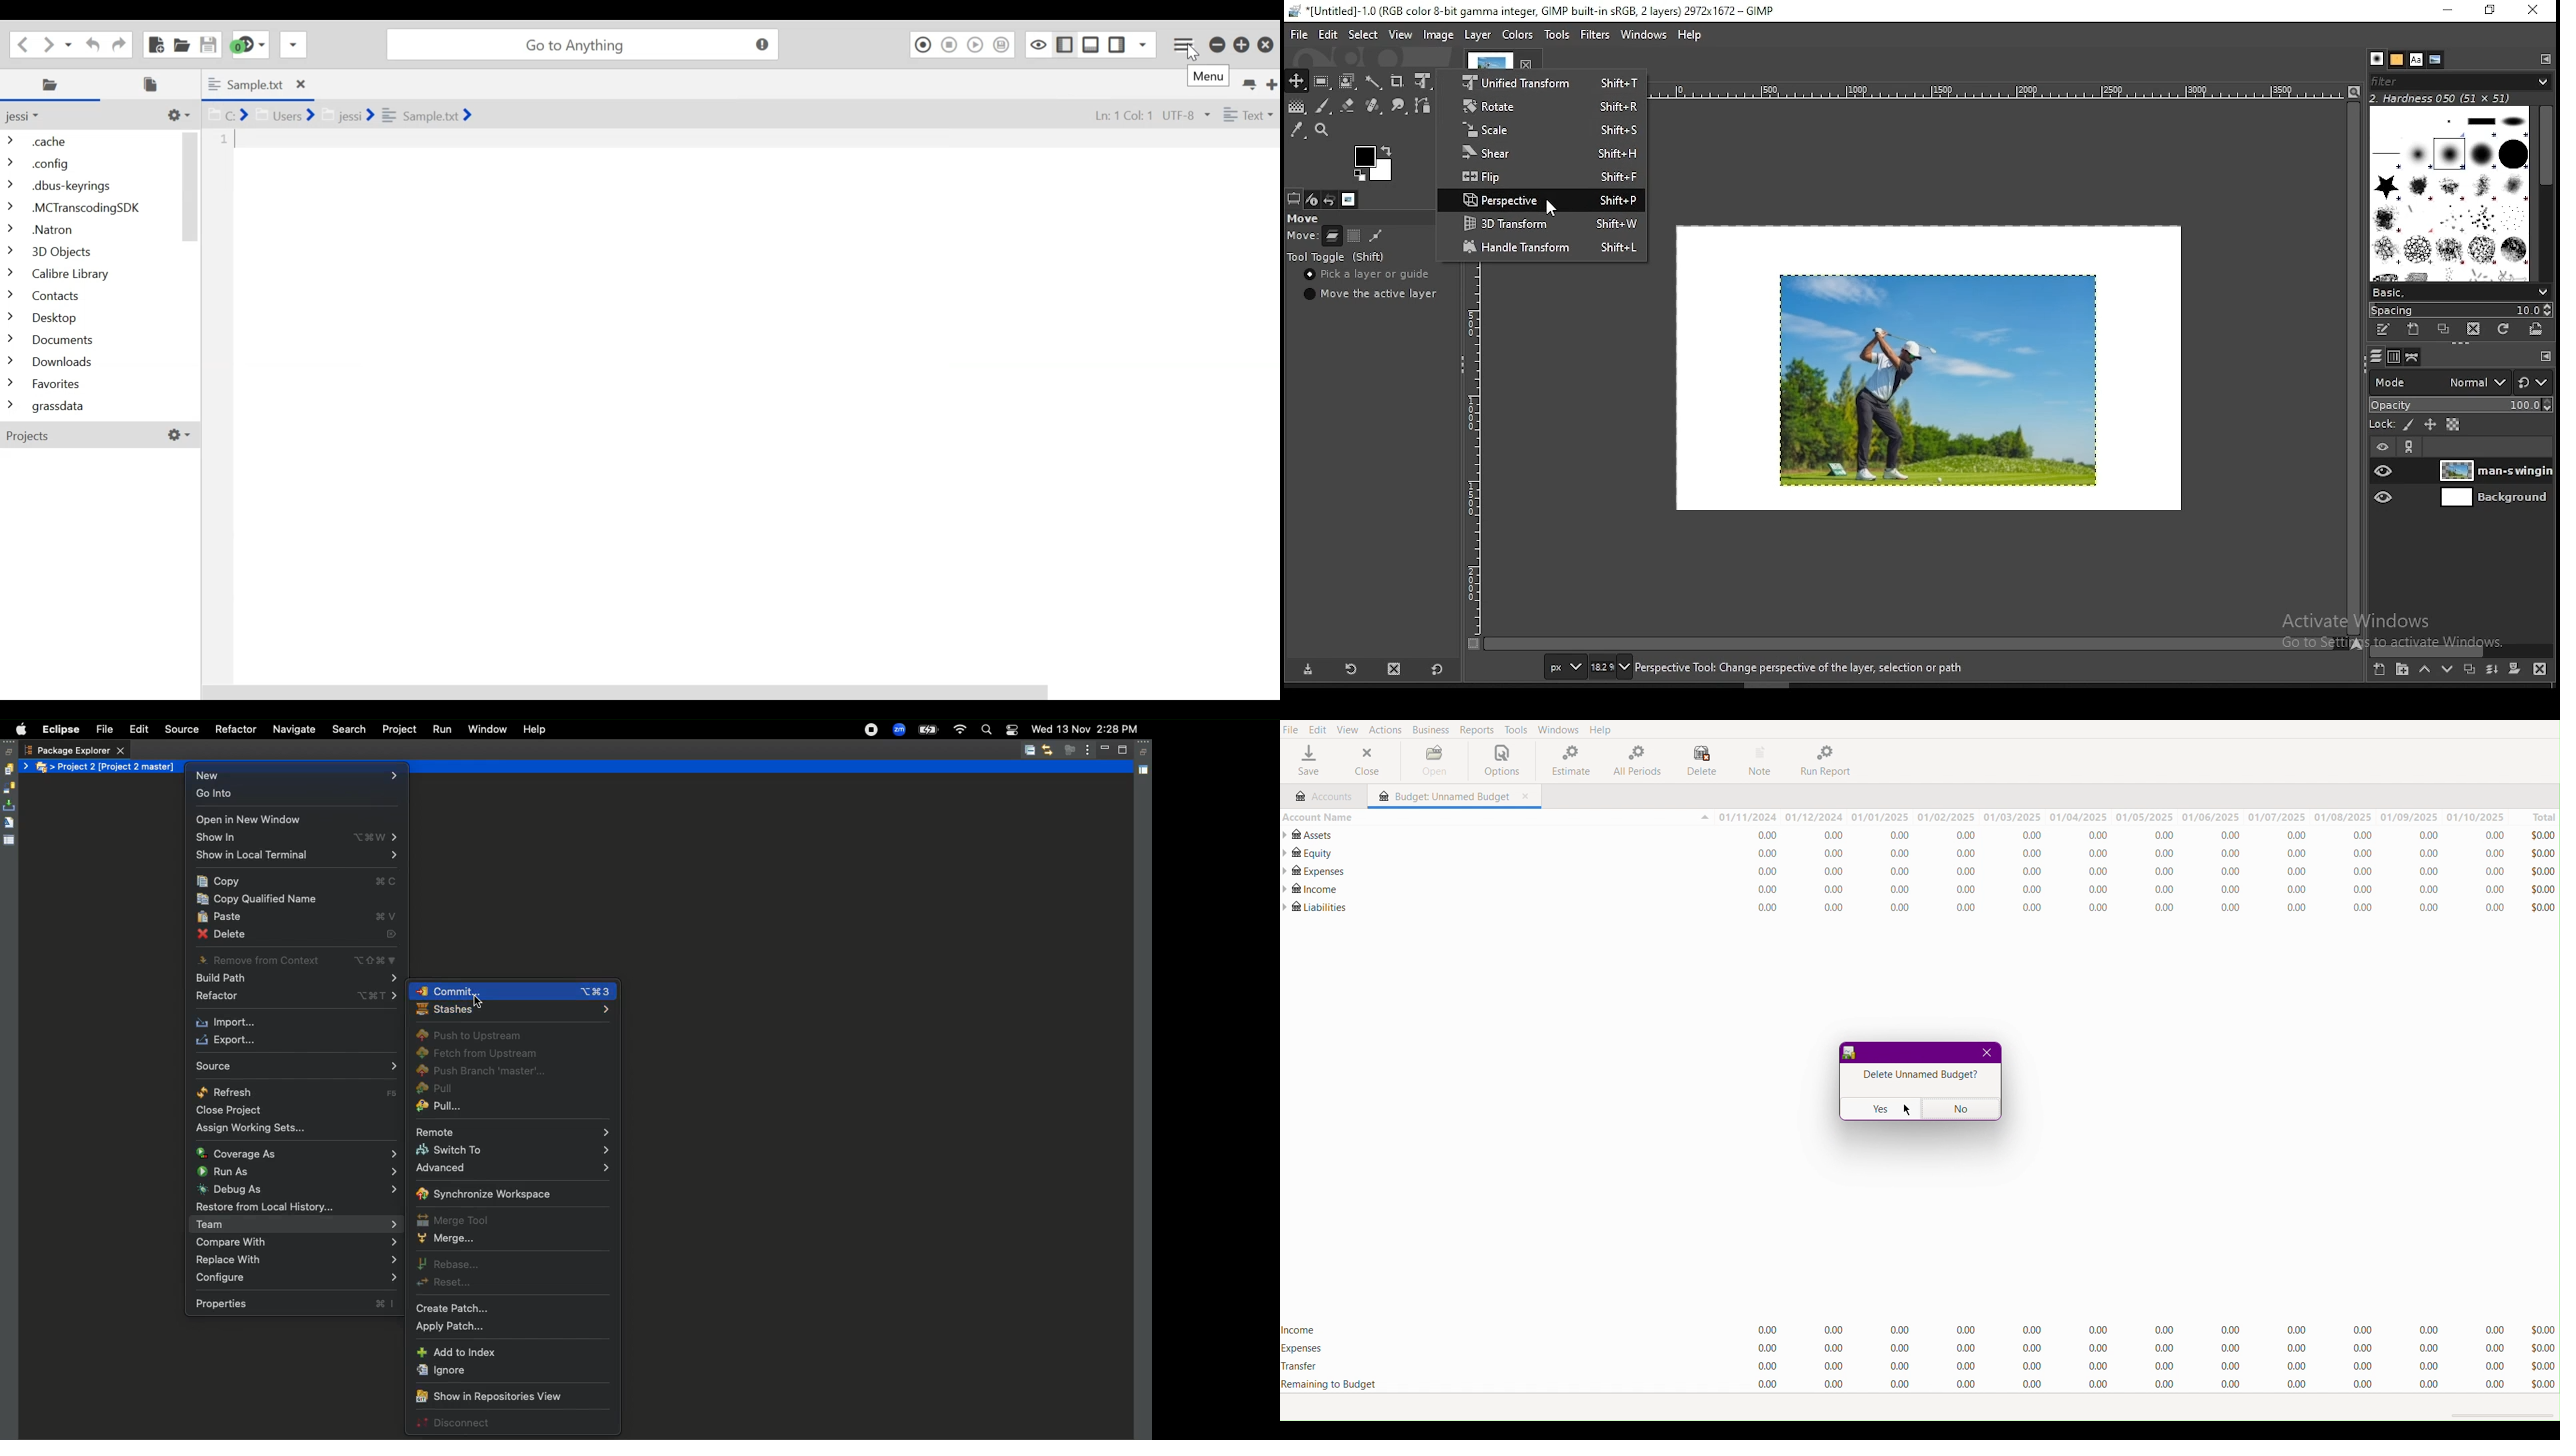  Describe the element at coordinates (1559, 730) in the screenshot. I see `Windows` at that location.